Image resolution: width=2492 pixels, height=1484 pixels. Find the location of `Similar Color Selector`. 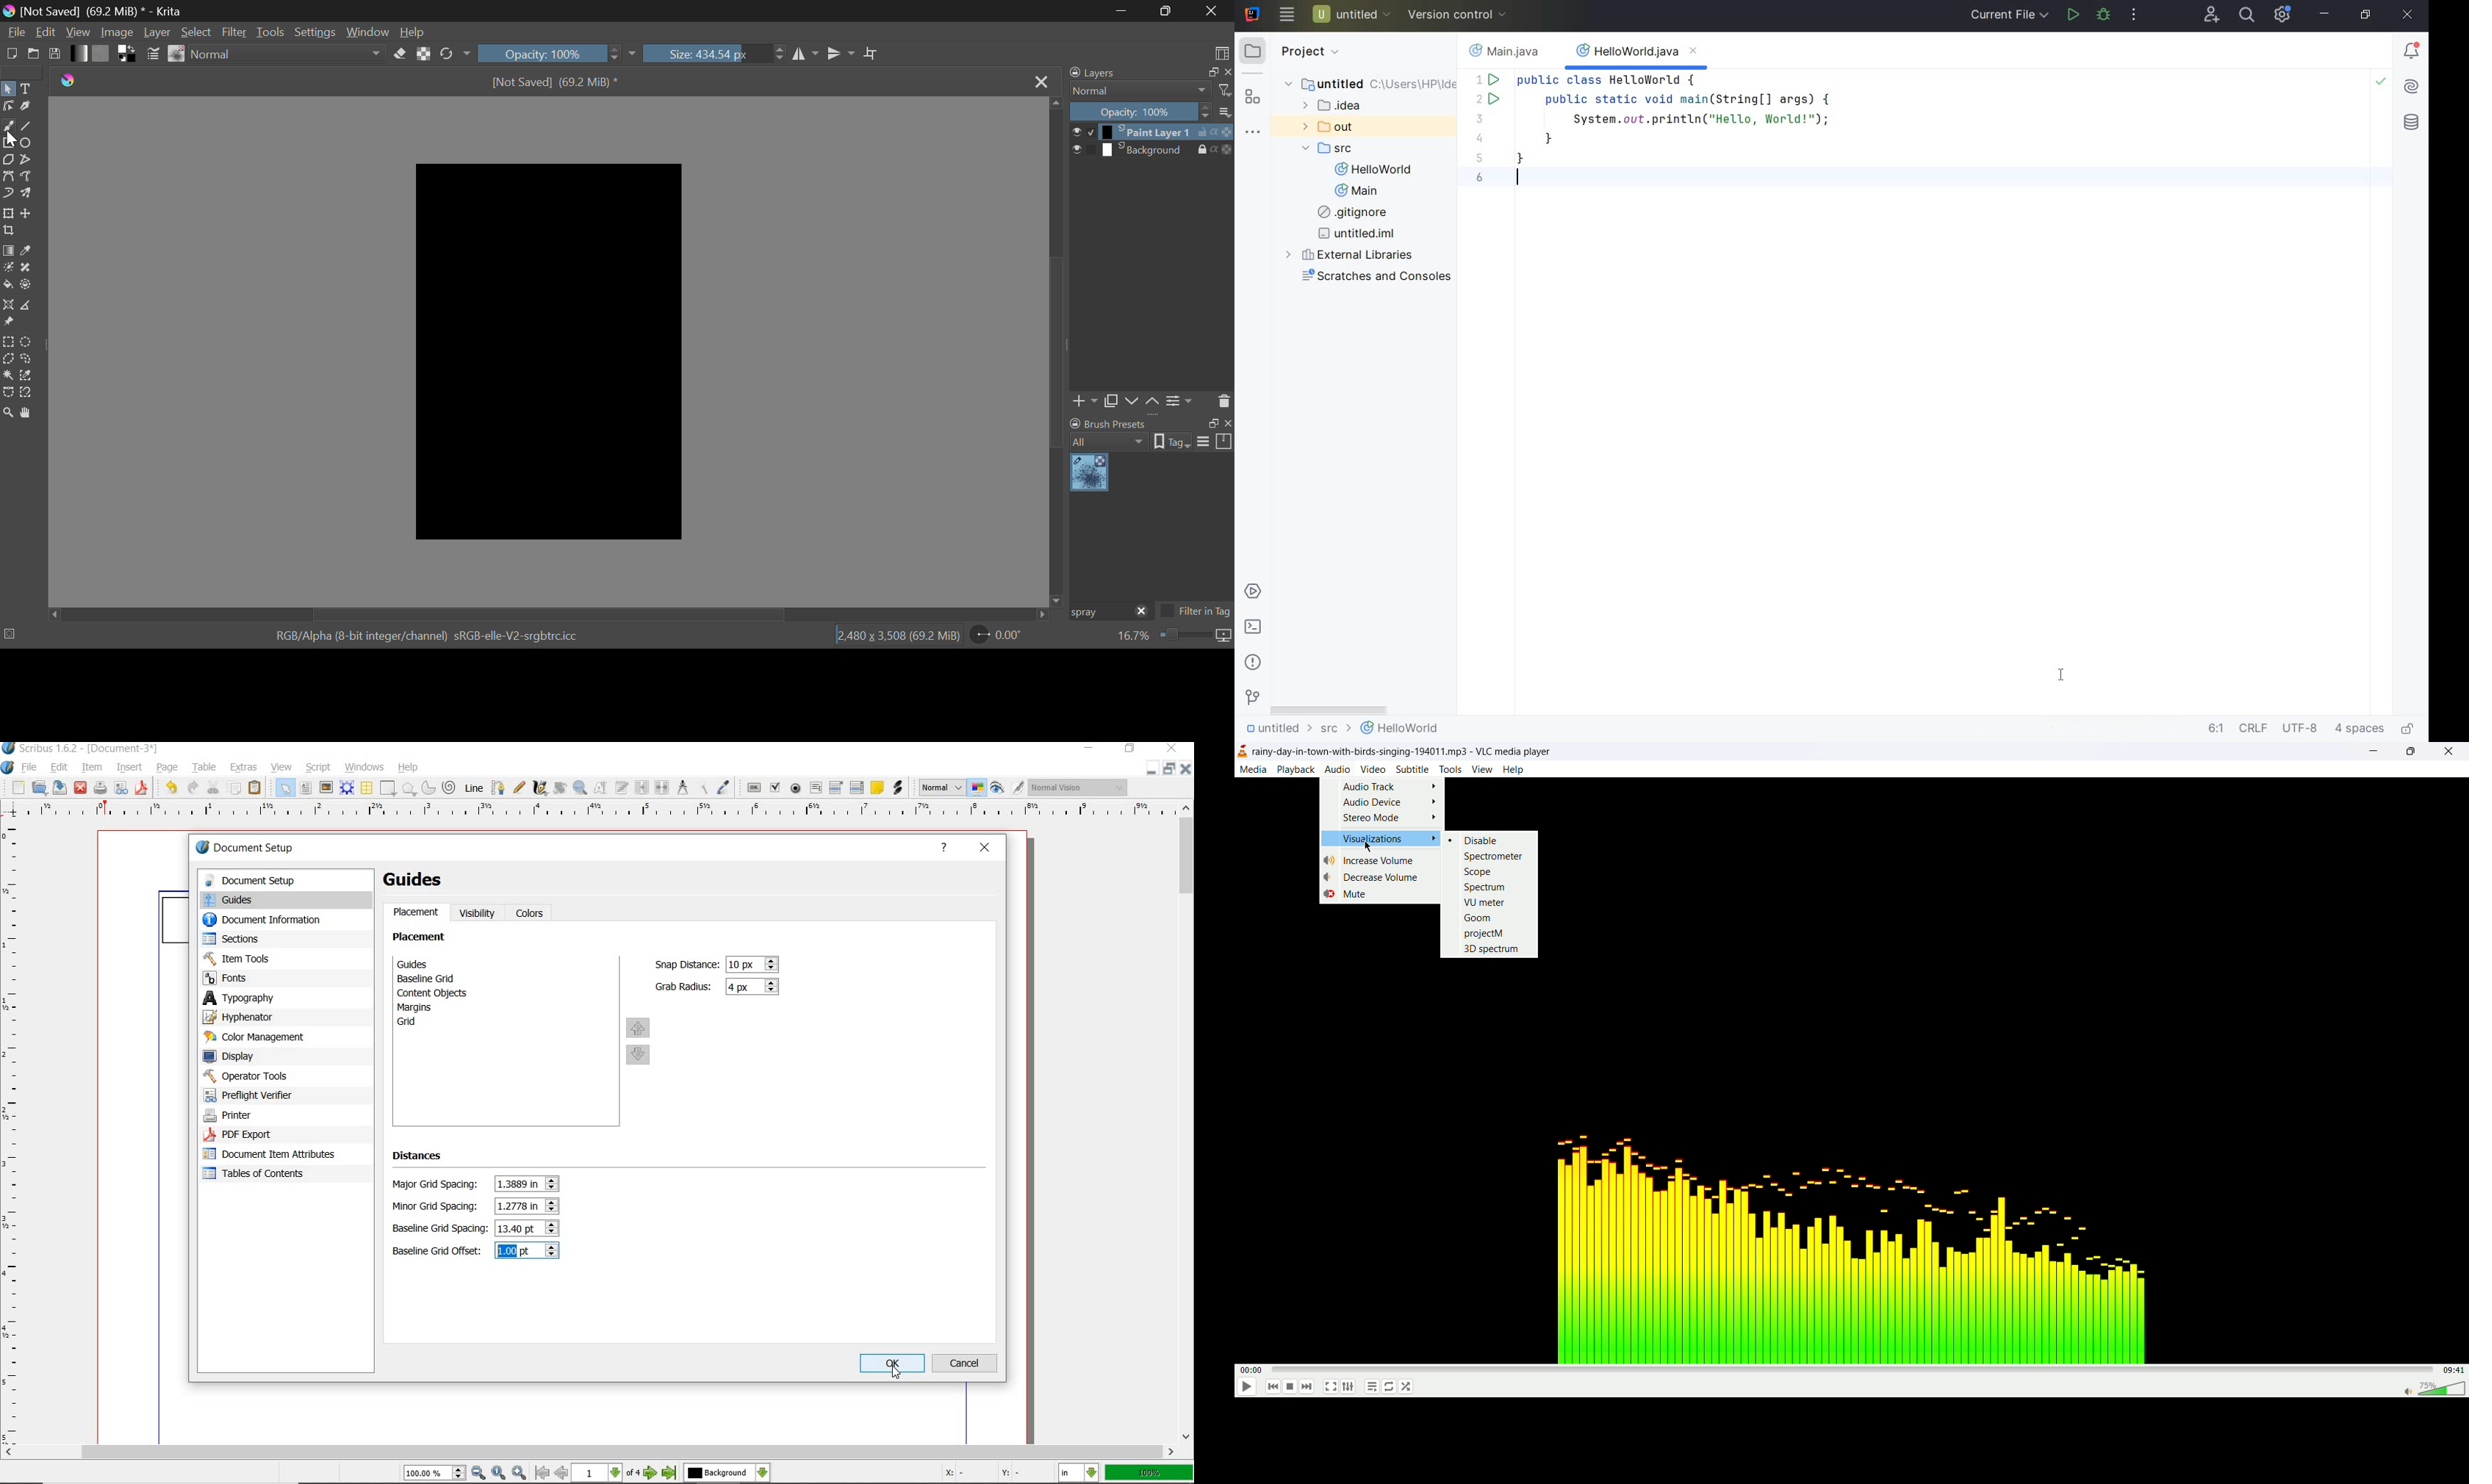

Similar Color Selector is located at coordinates (28, 375).